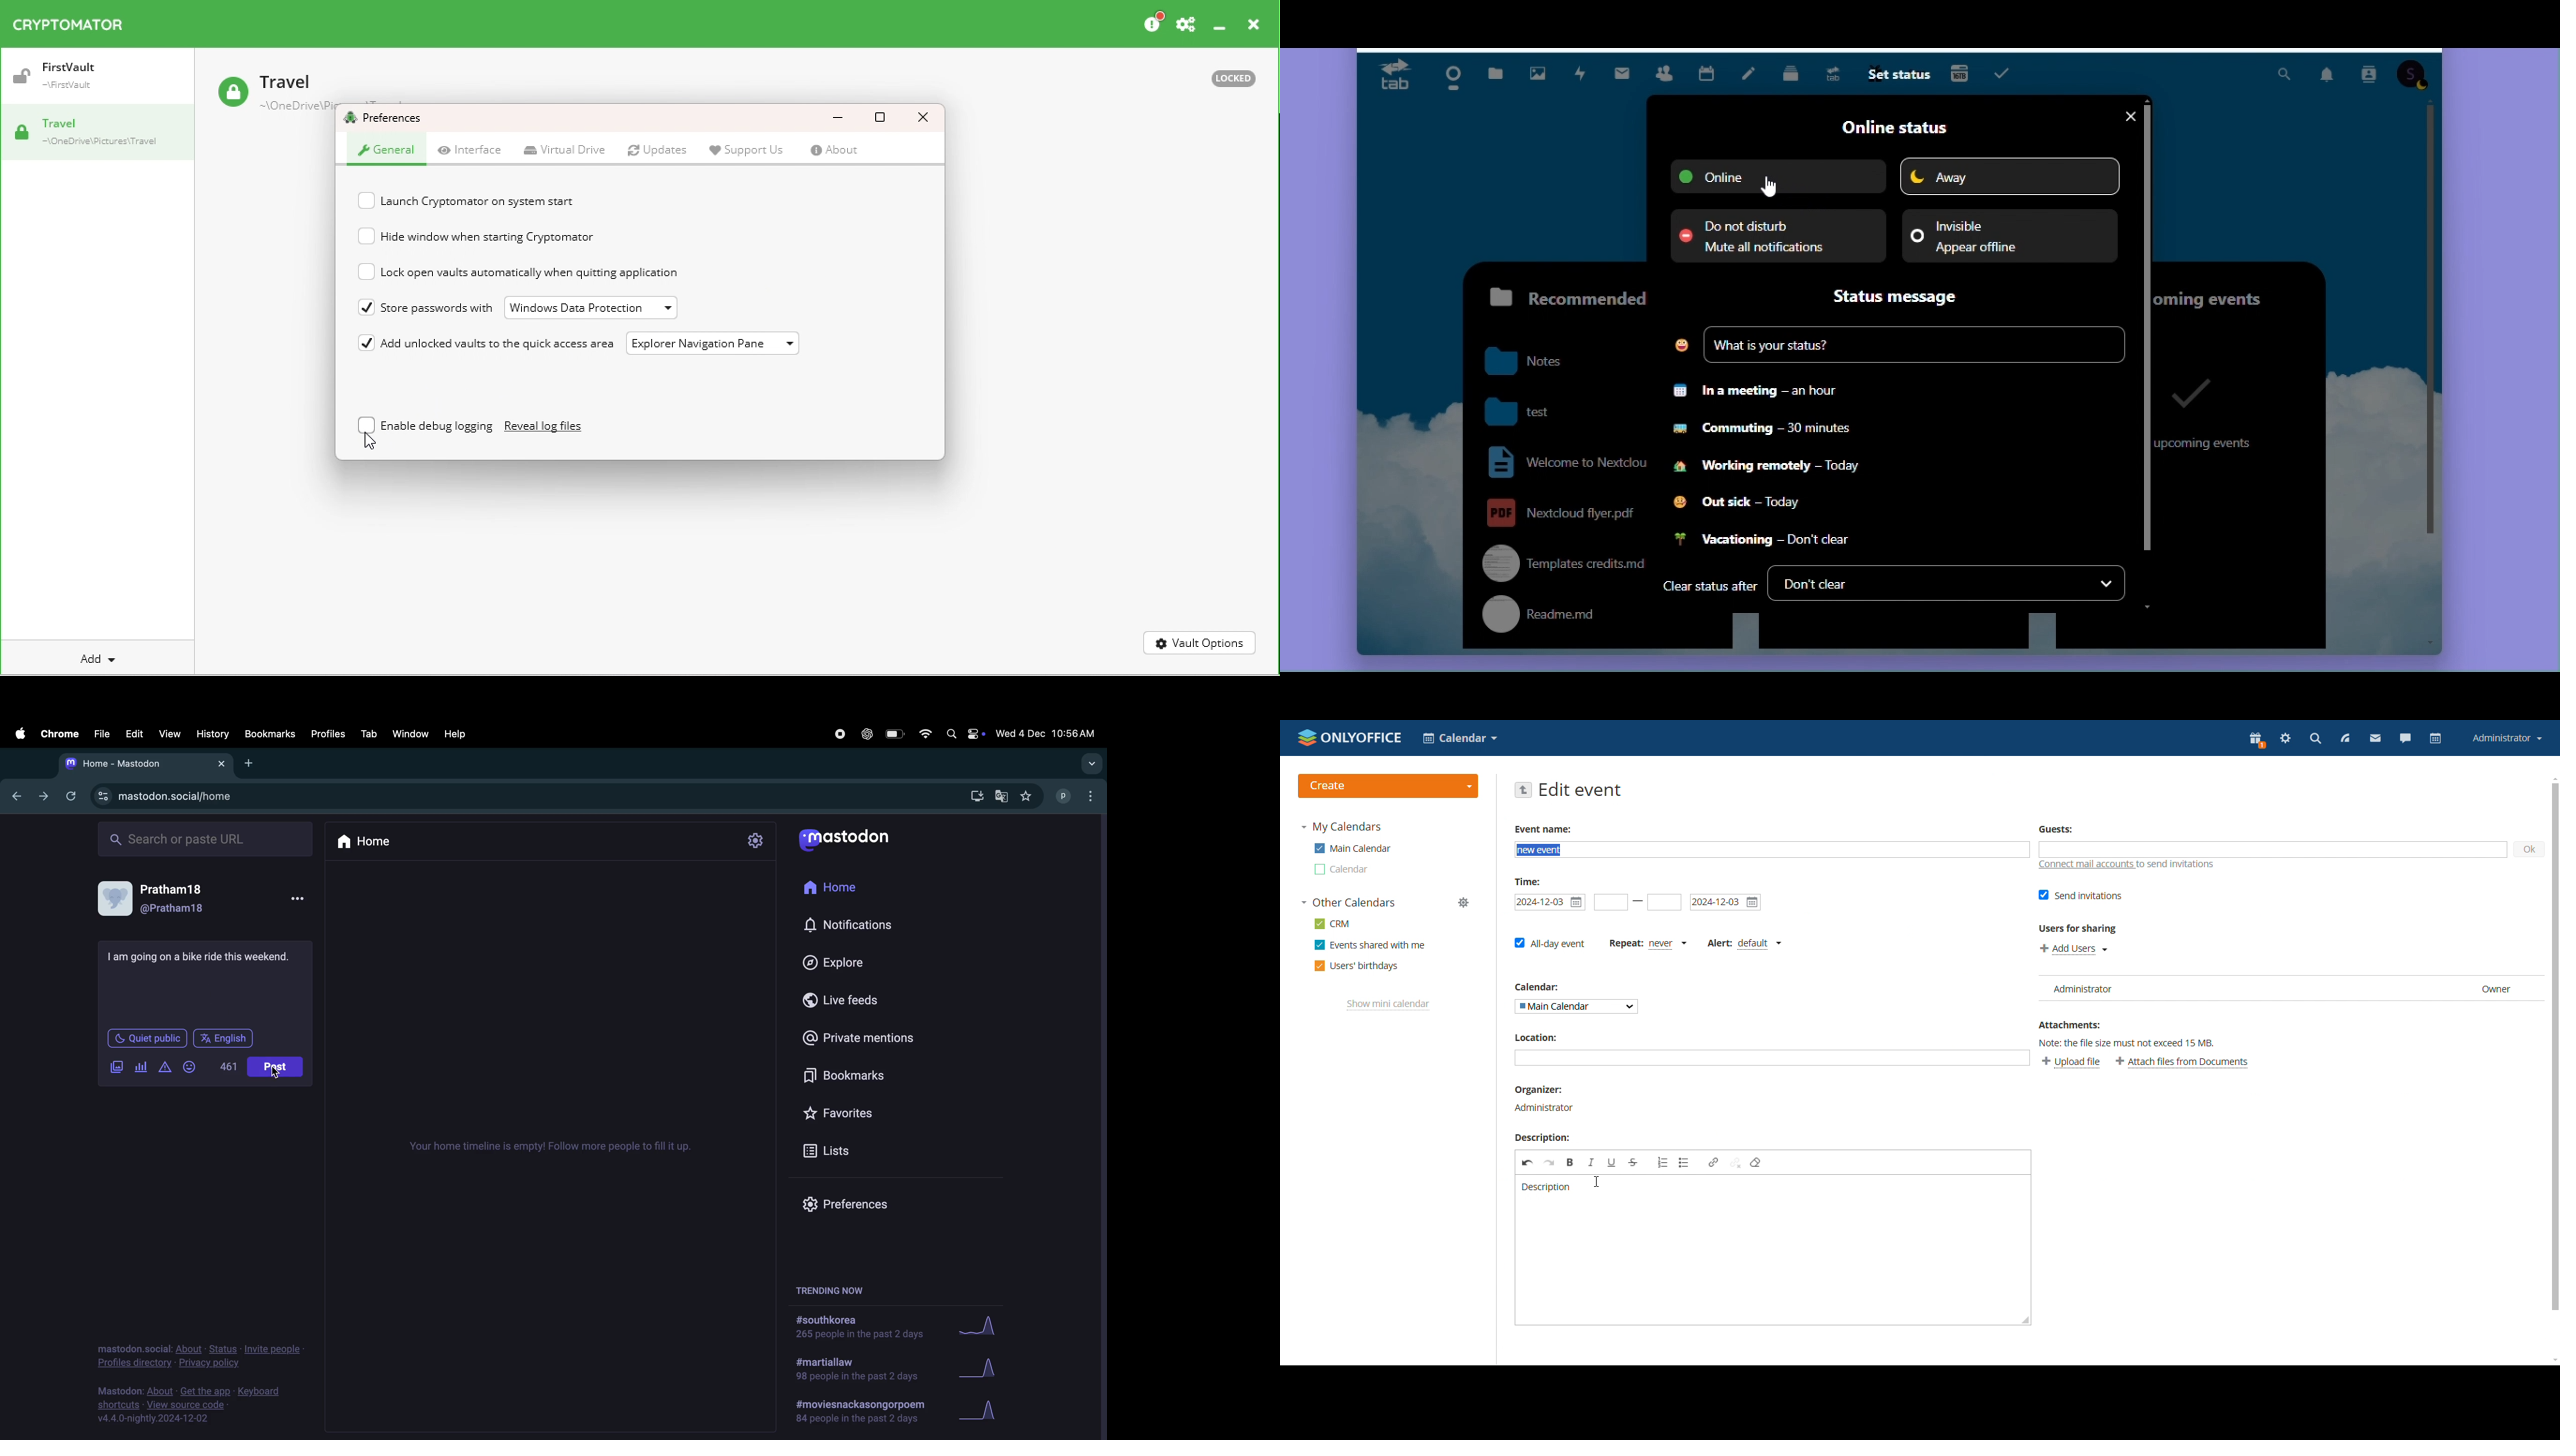 This screenshot has height=1456, width=2576. What do you see at coordinates (1447, 73) in the screenshot?
I see `Dashboard` at bounding box center [1447, 73].